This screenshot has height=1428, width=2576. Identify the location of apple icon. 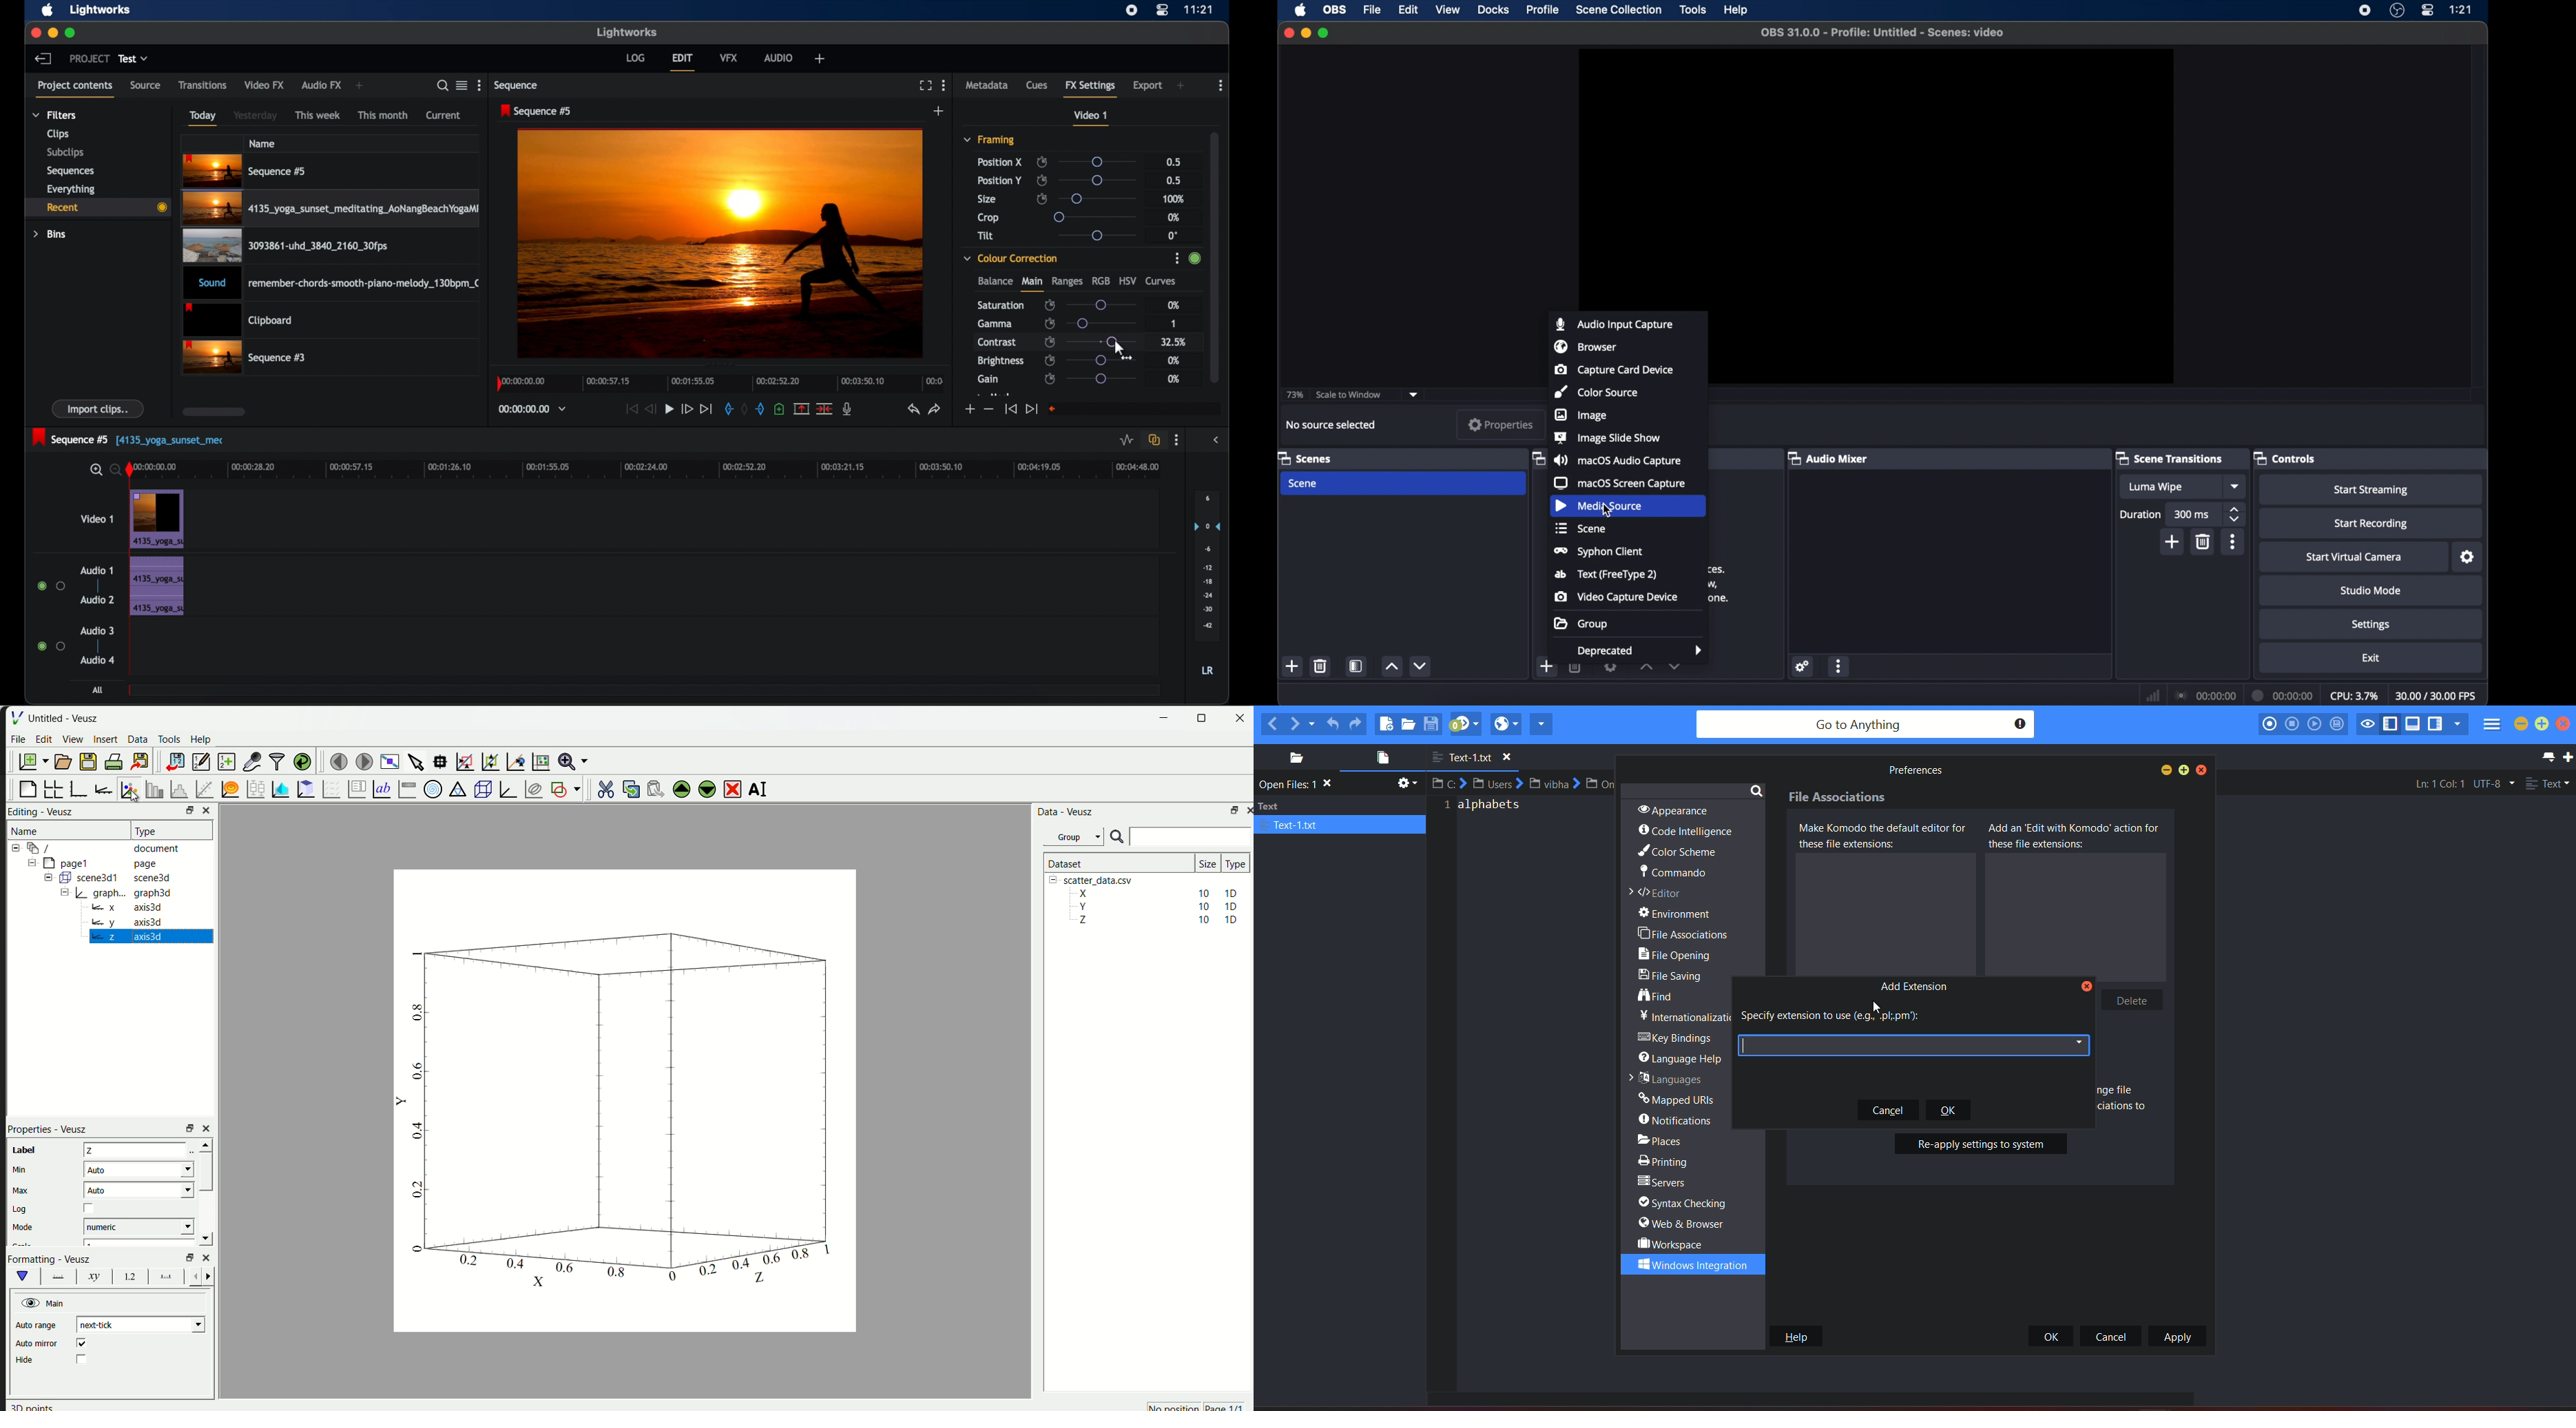
(1300, 10).